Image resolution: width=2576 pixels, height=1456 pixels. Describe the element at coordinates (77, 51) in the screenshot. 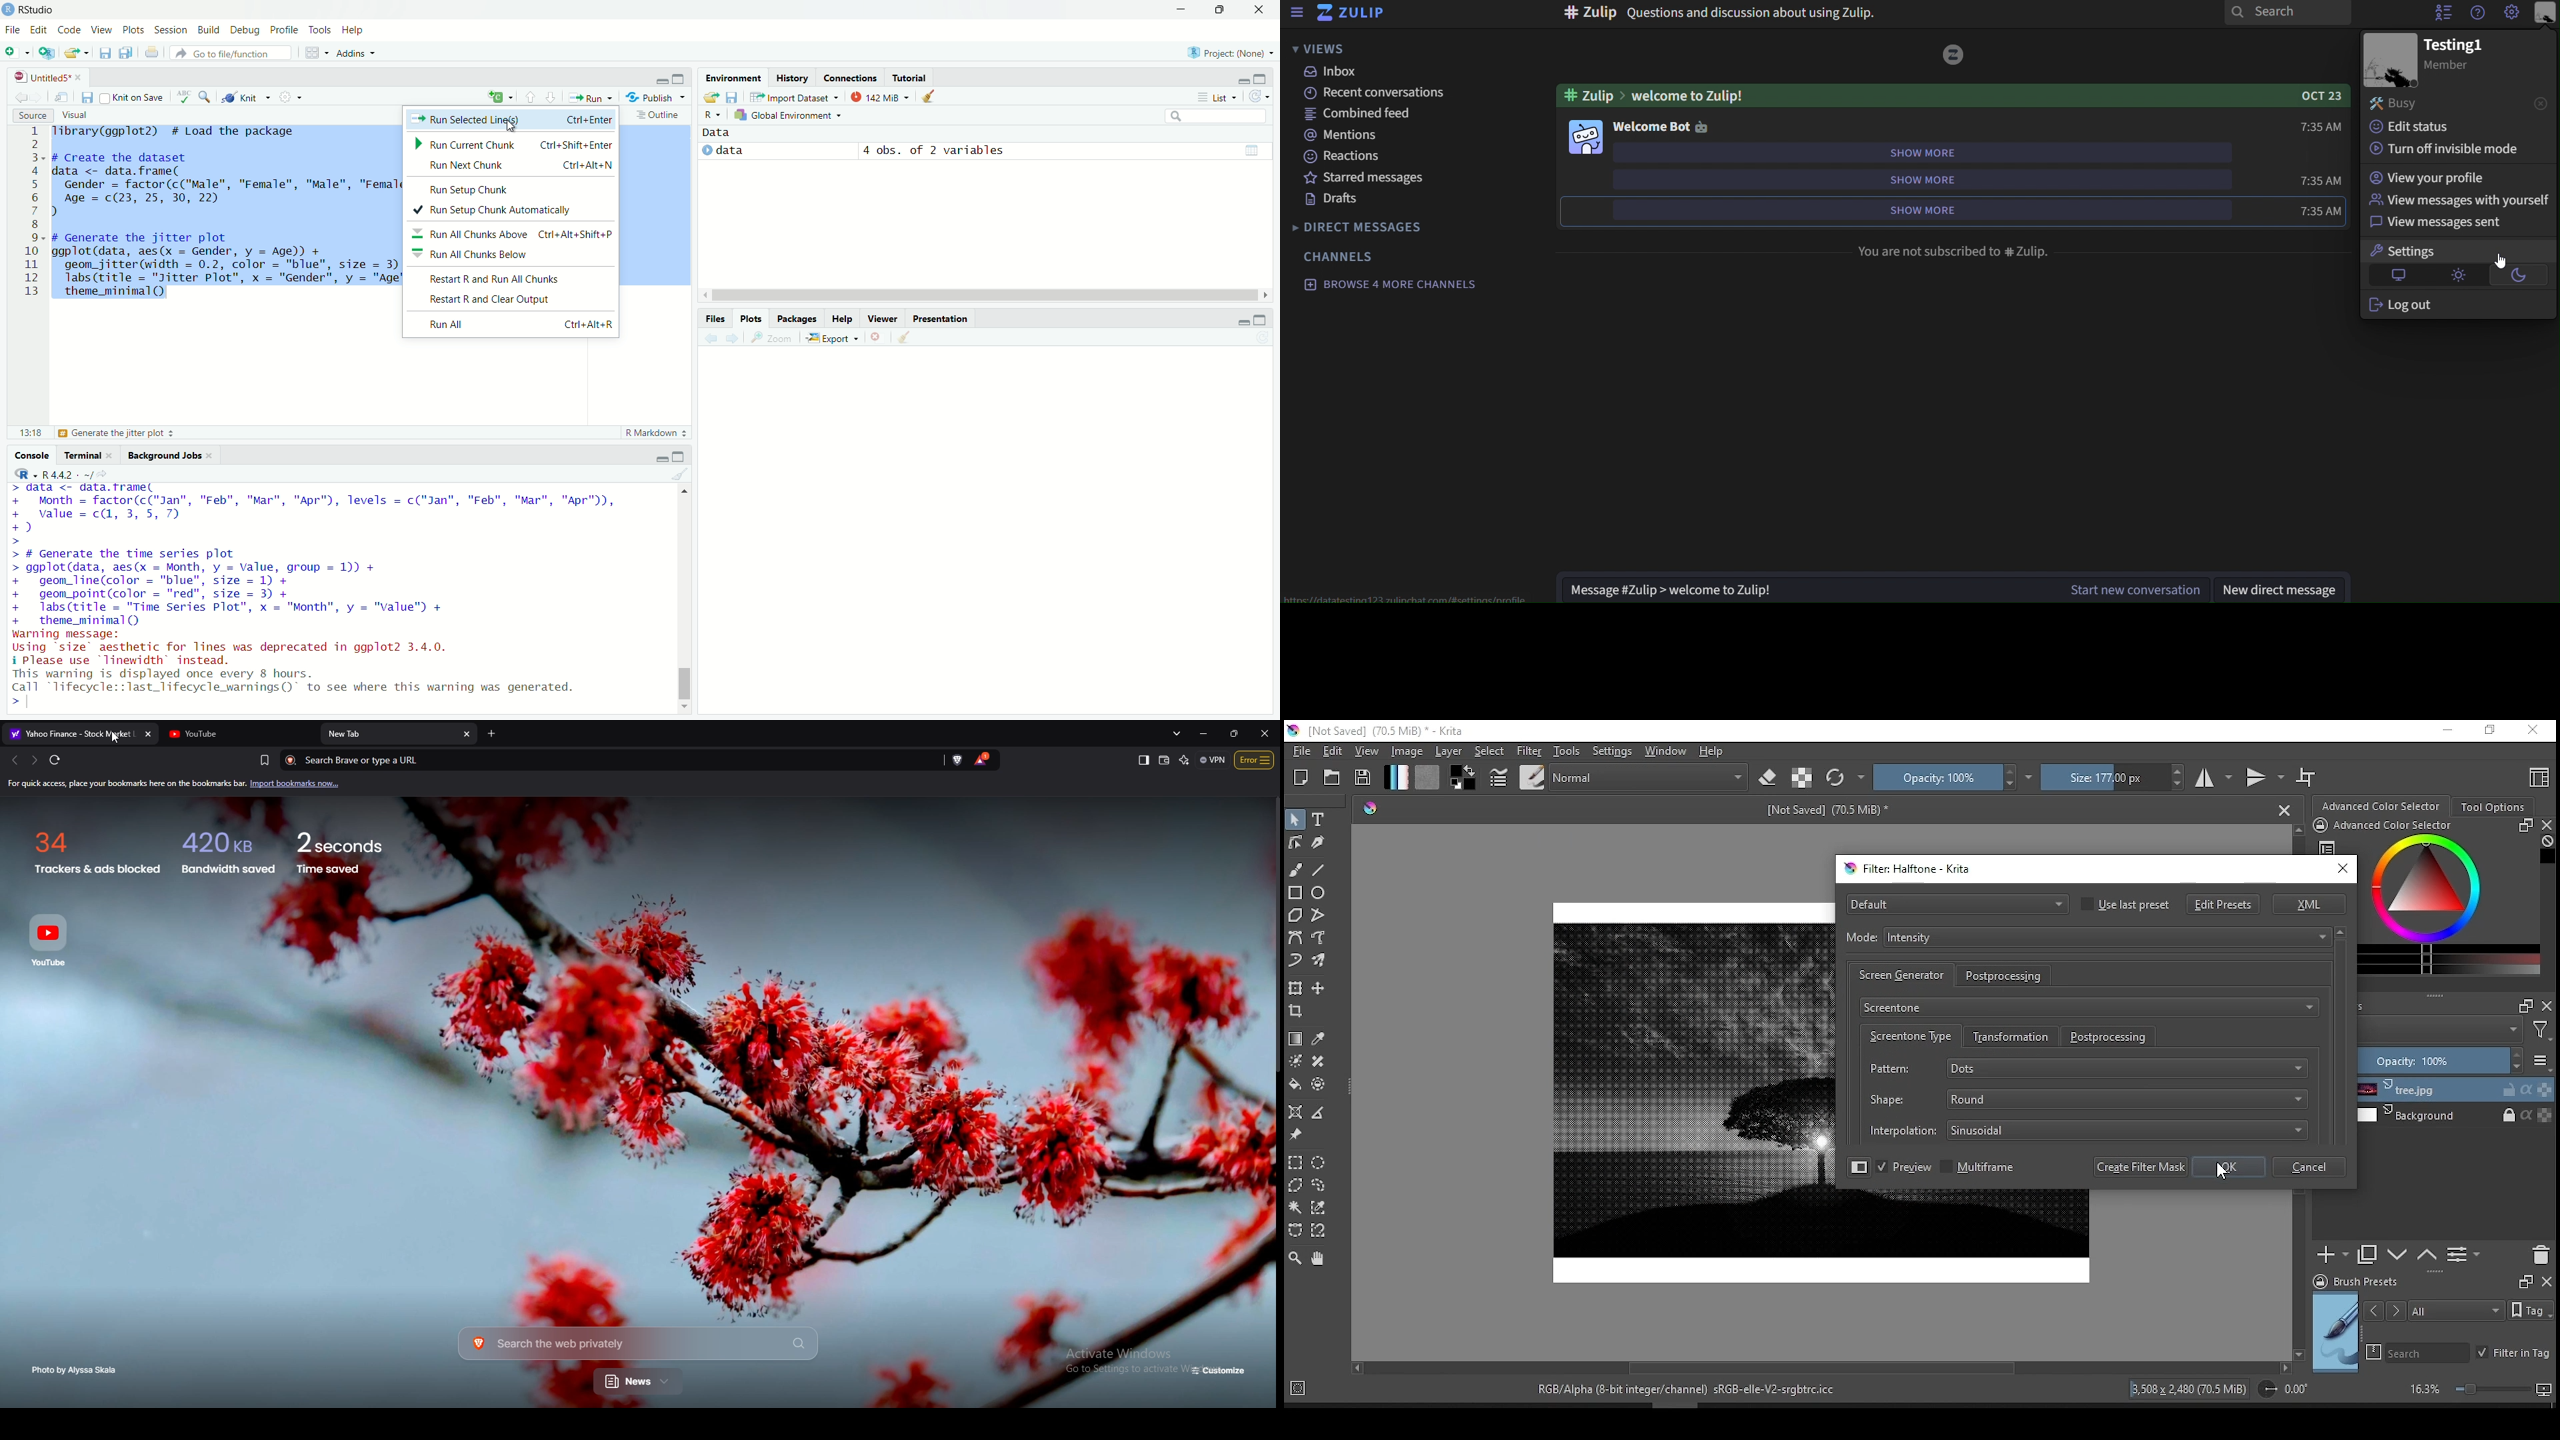

I see `open an existing file` at that location.